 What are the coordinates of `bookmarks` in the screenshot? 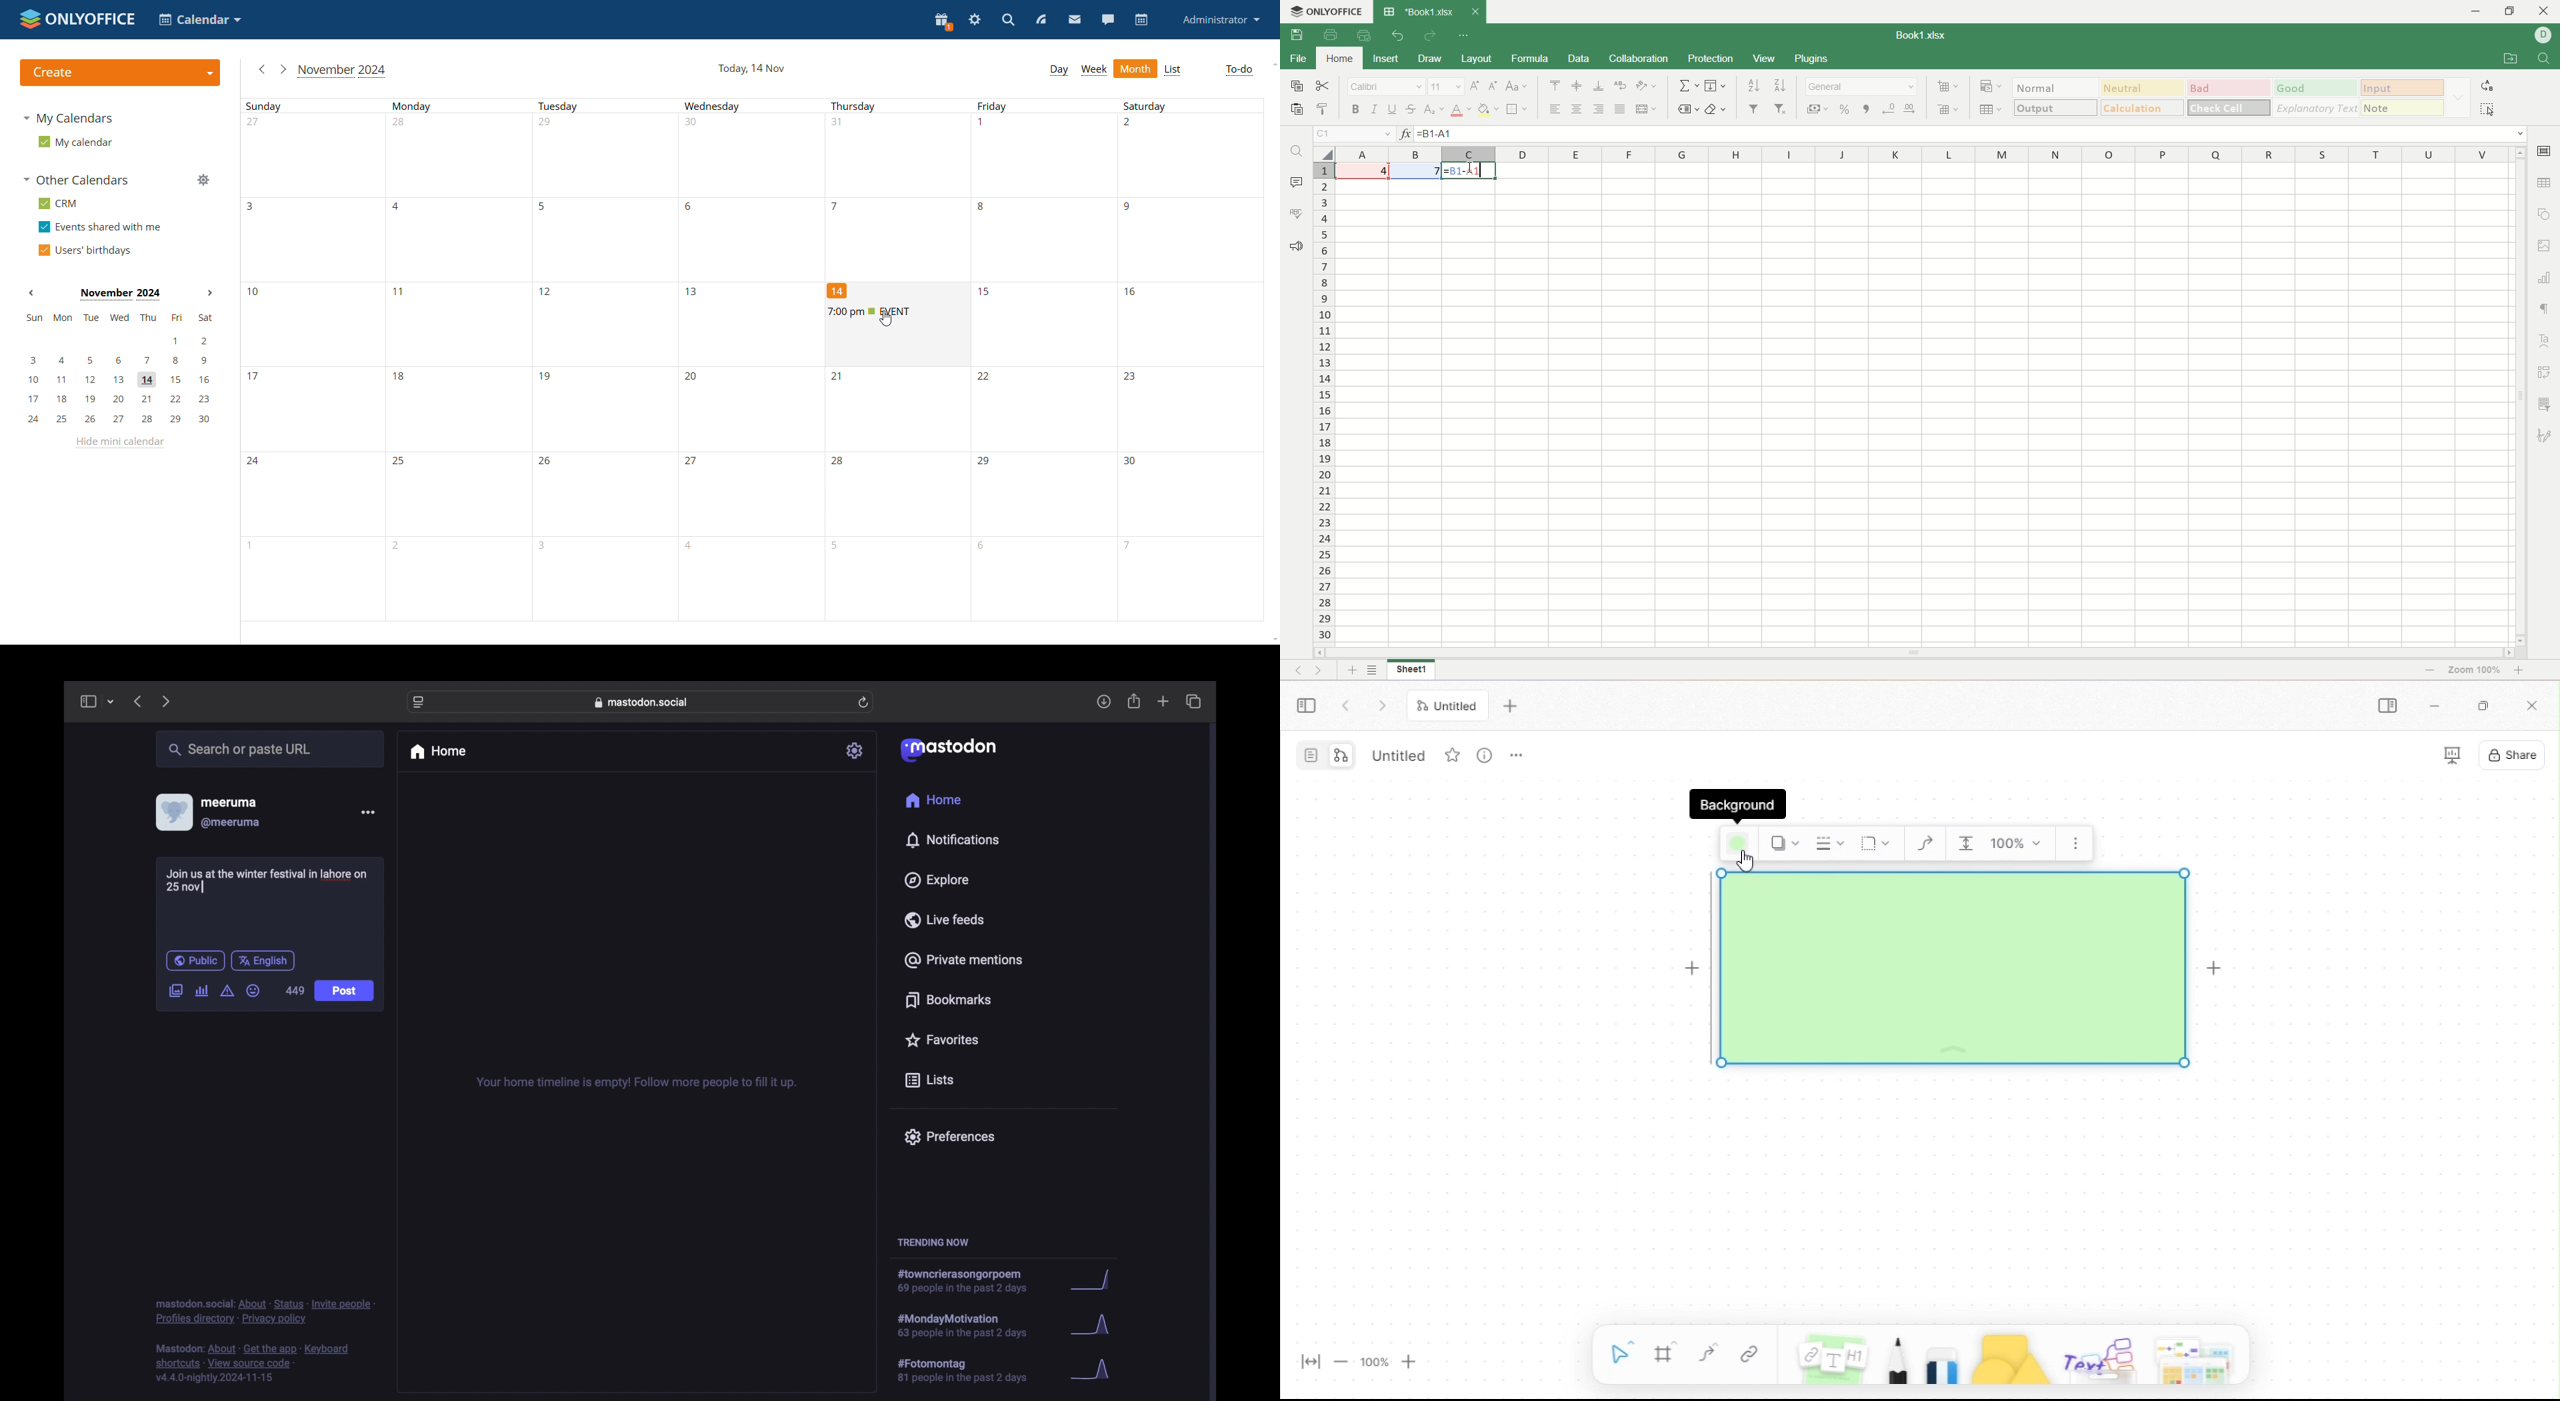 It's located at (948, 1000).